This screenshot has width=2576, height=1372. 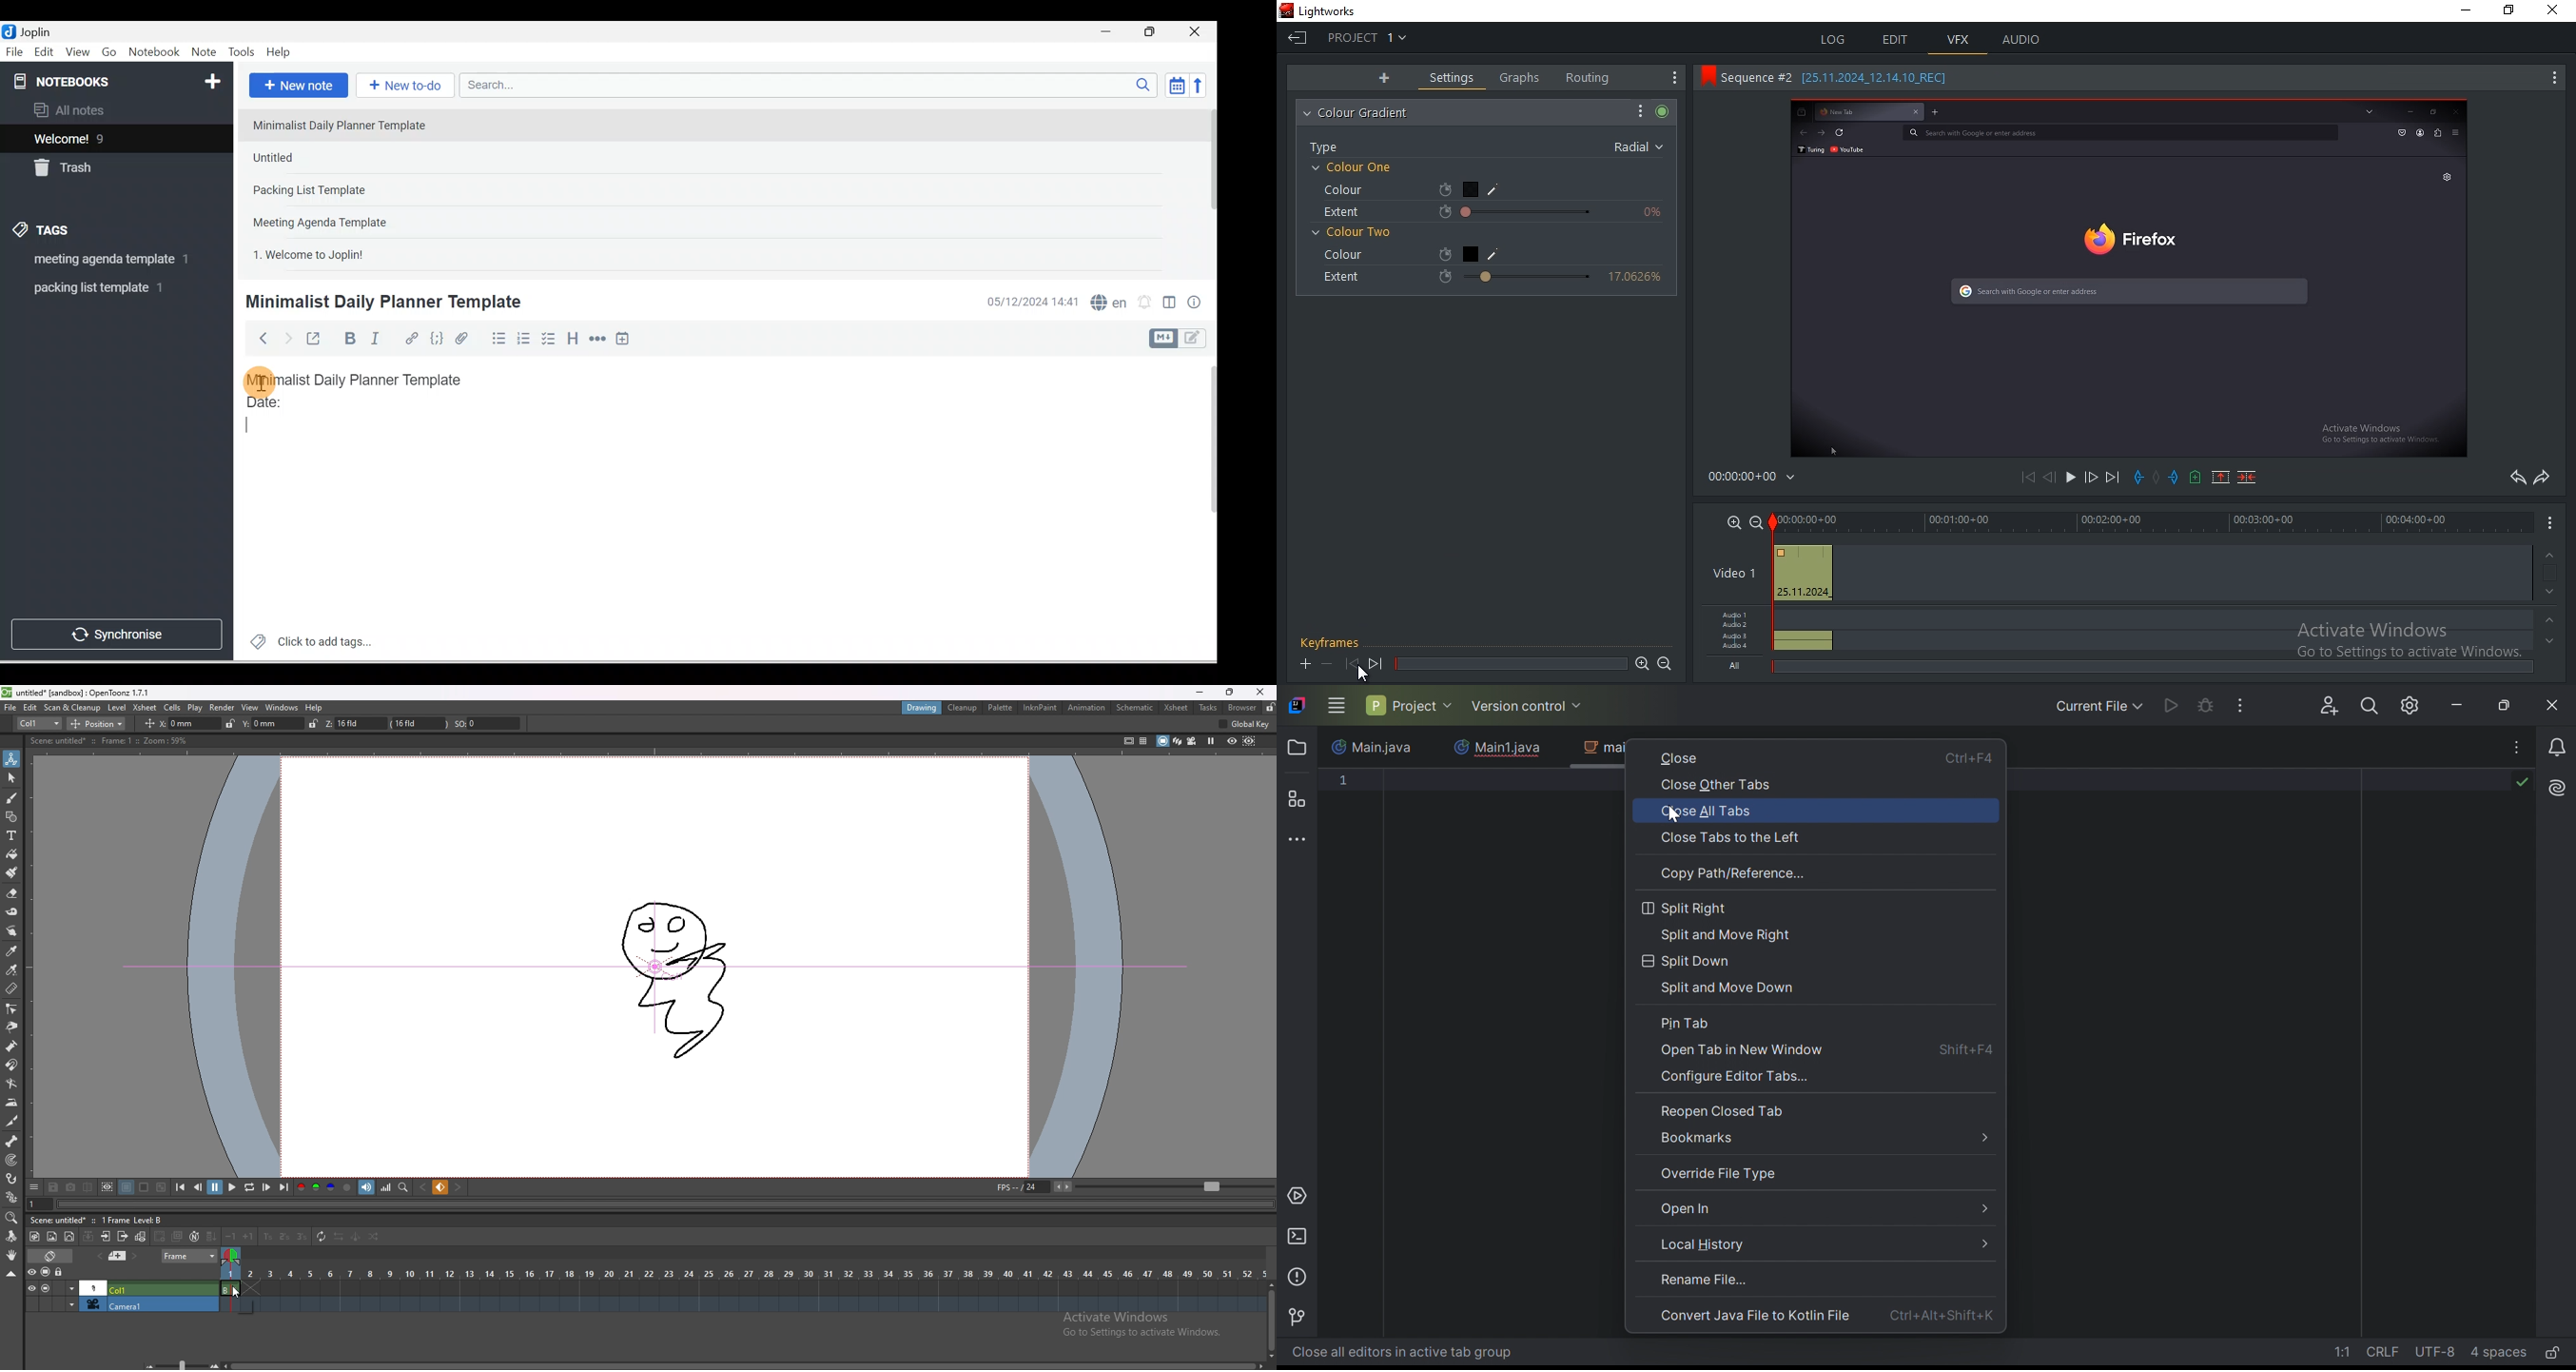 What do you see at coordinates (676, 974) in the screenshot?
I see `drawing` at bounding box center [676, 974].